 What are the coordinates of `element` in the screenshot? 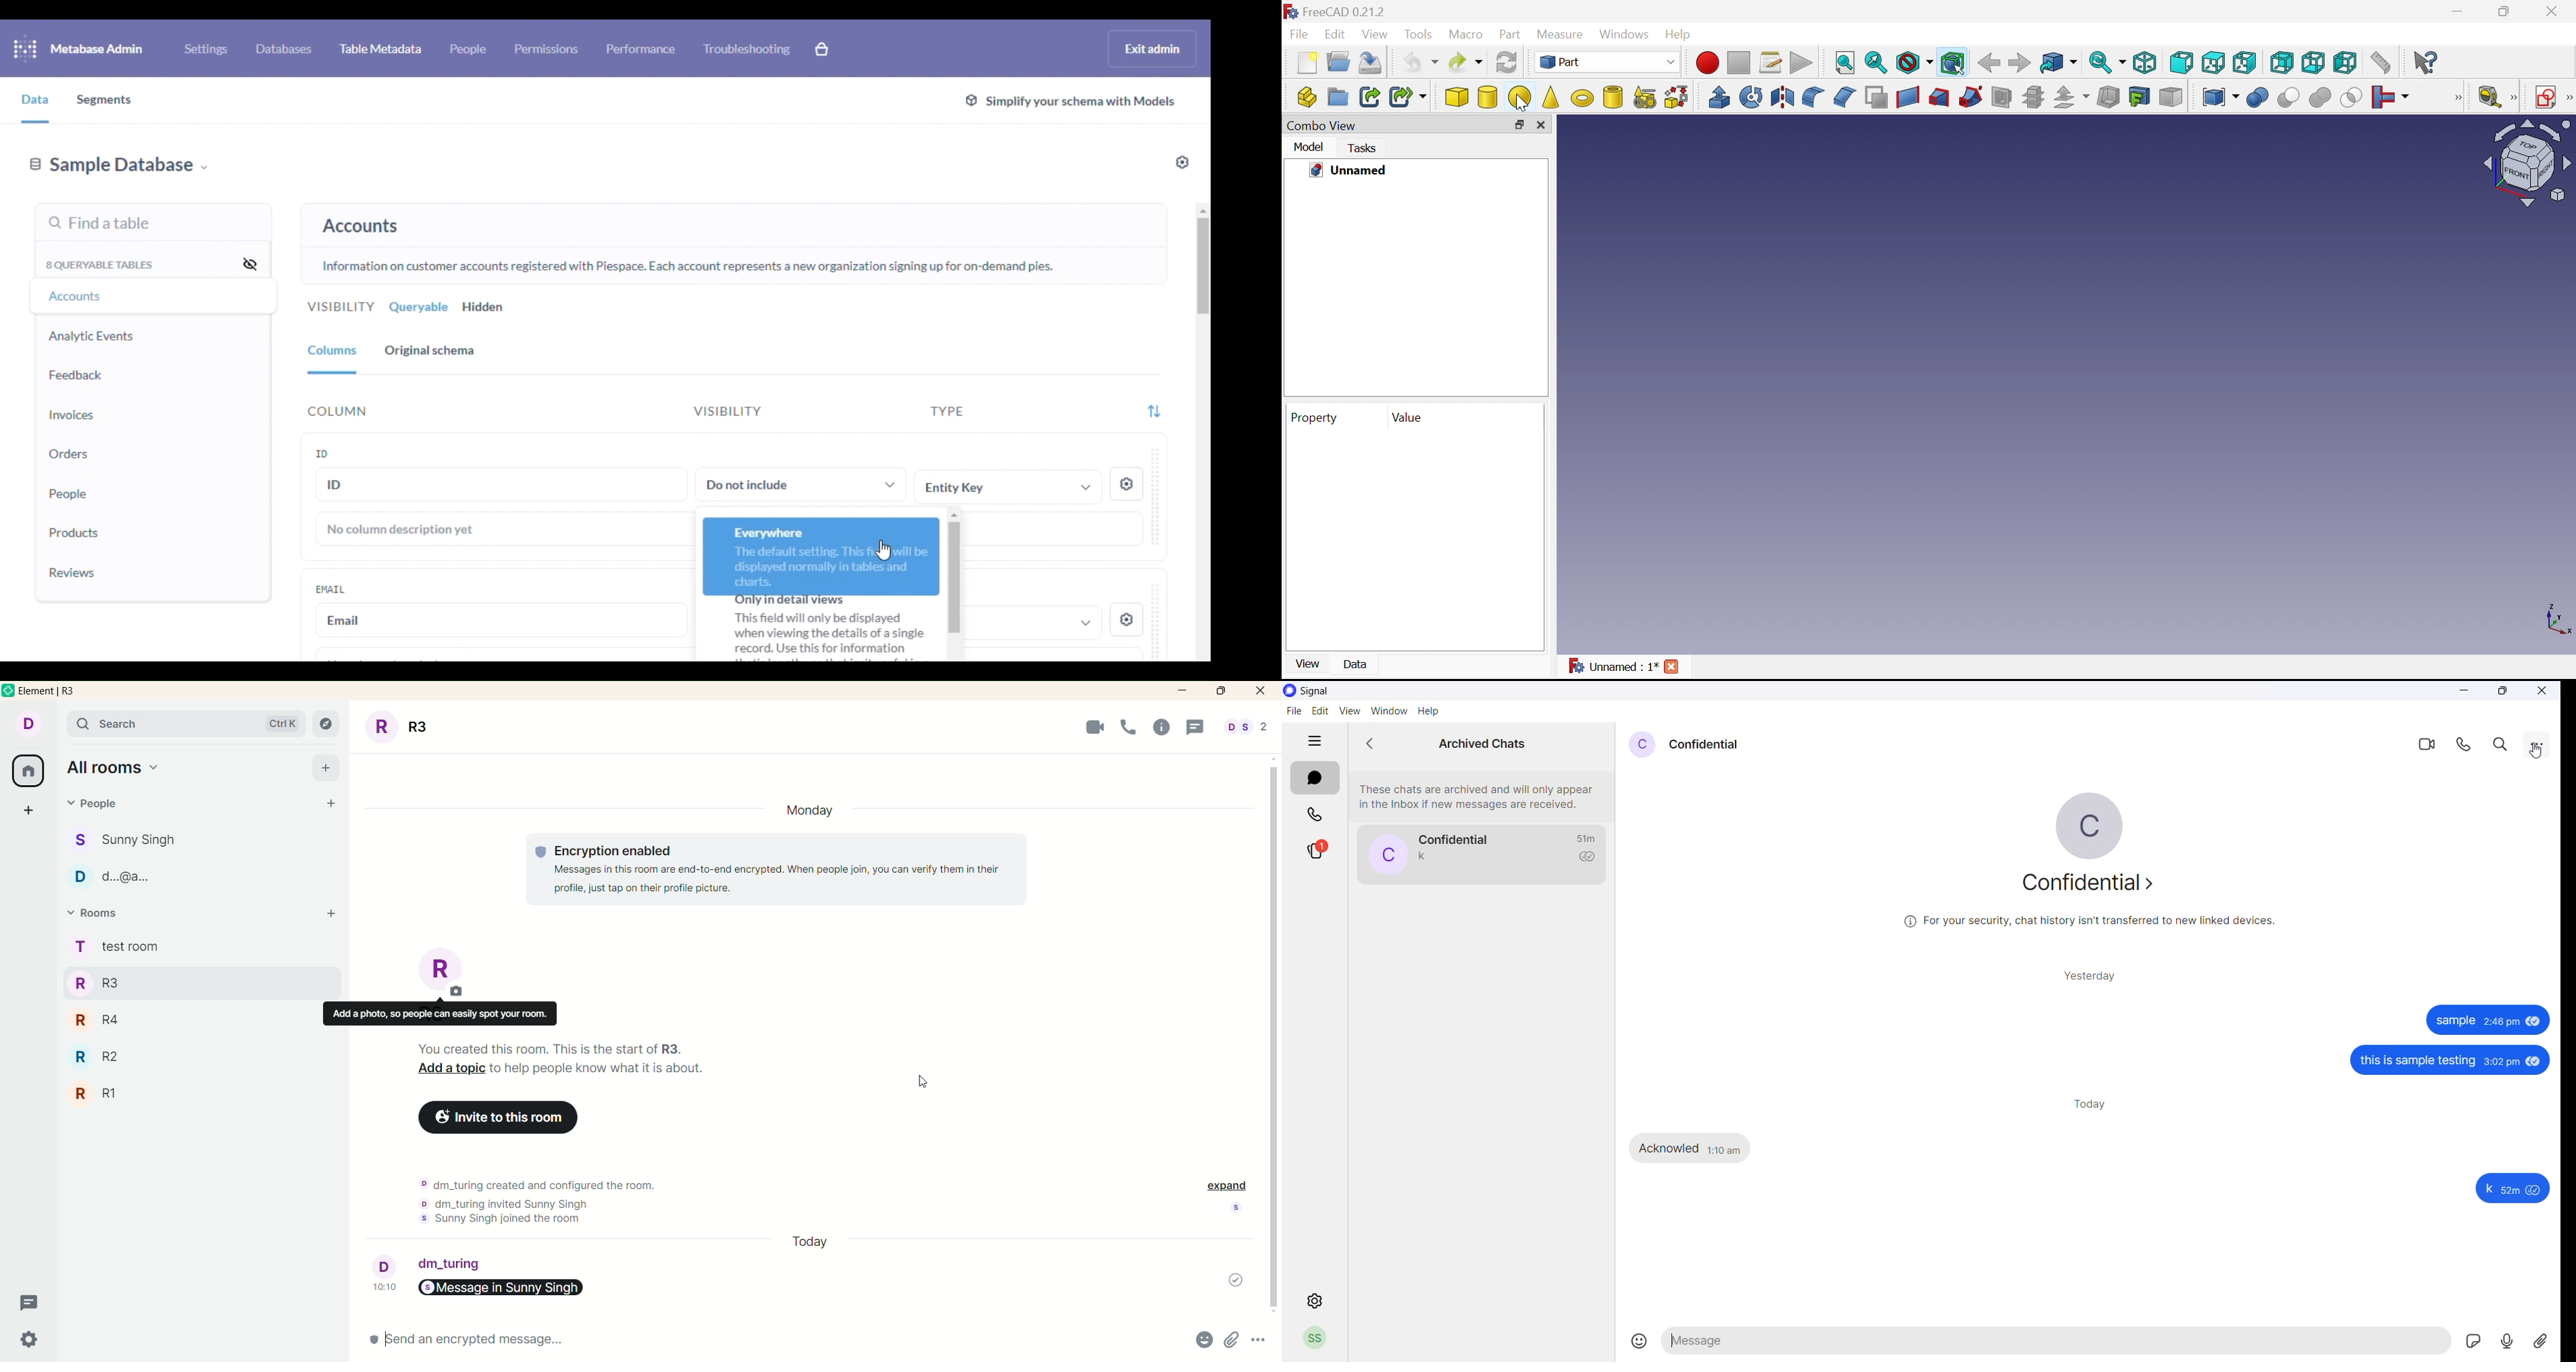 It's located at (69, 693).